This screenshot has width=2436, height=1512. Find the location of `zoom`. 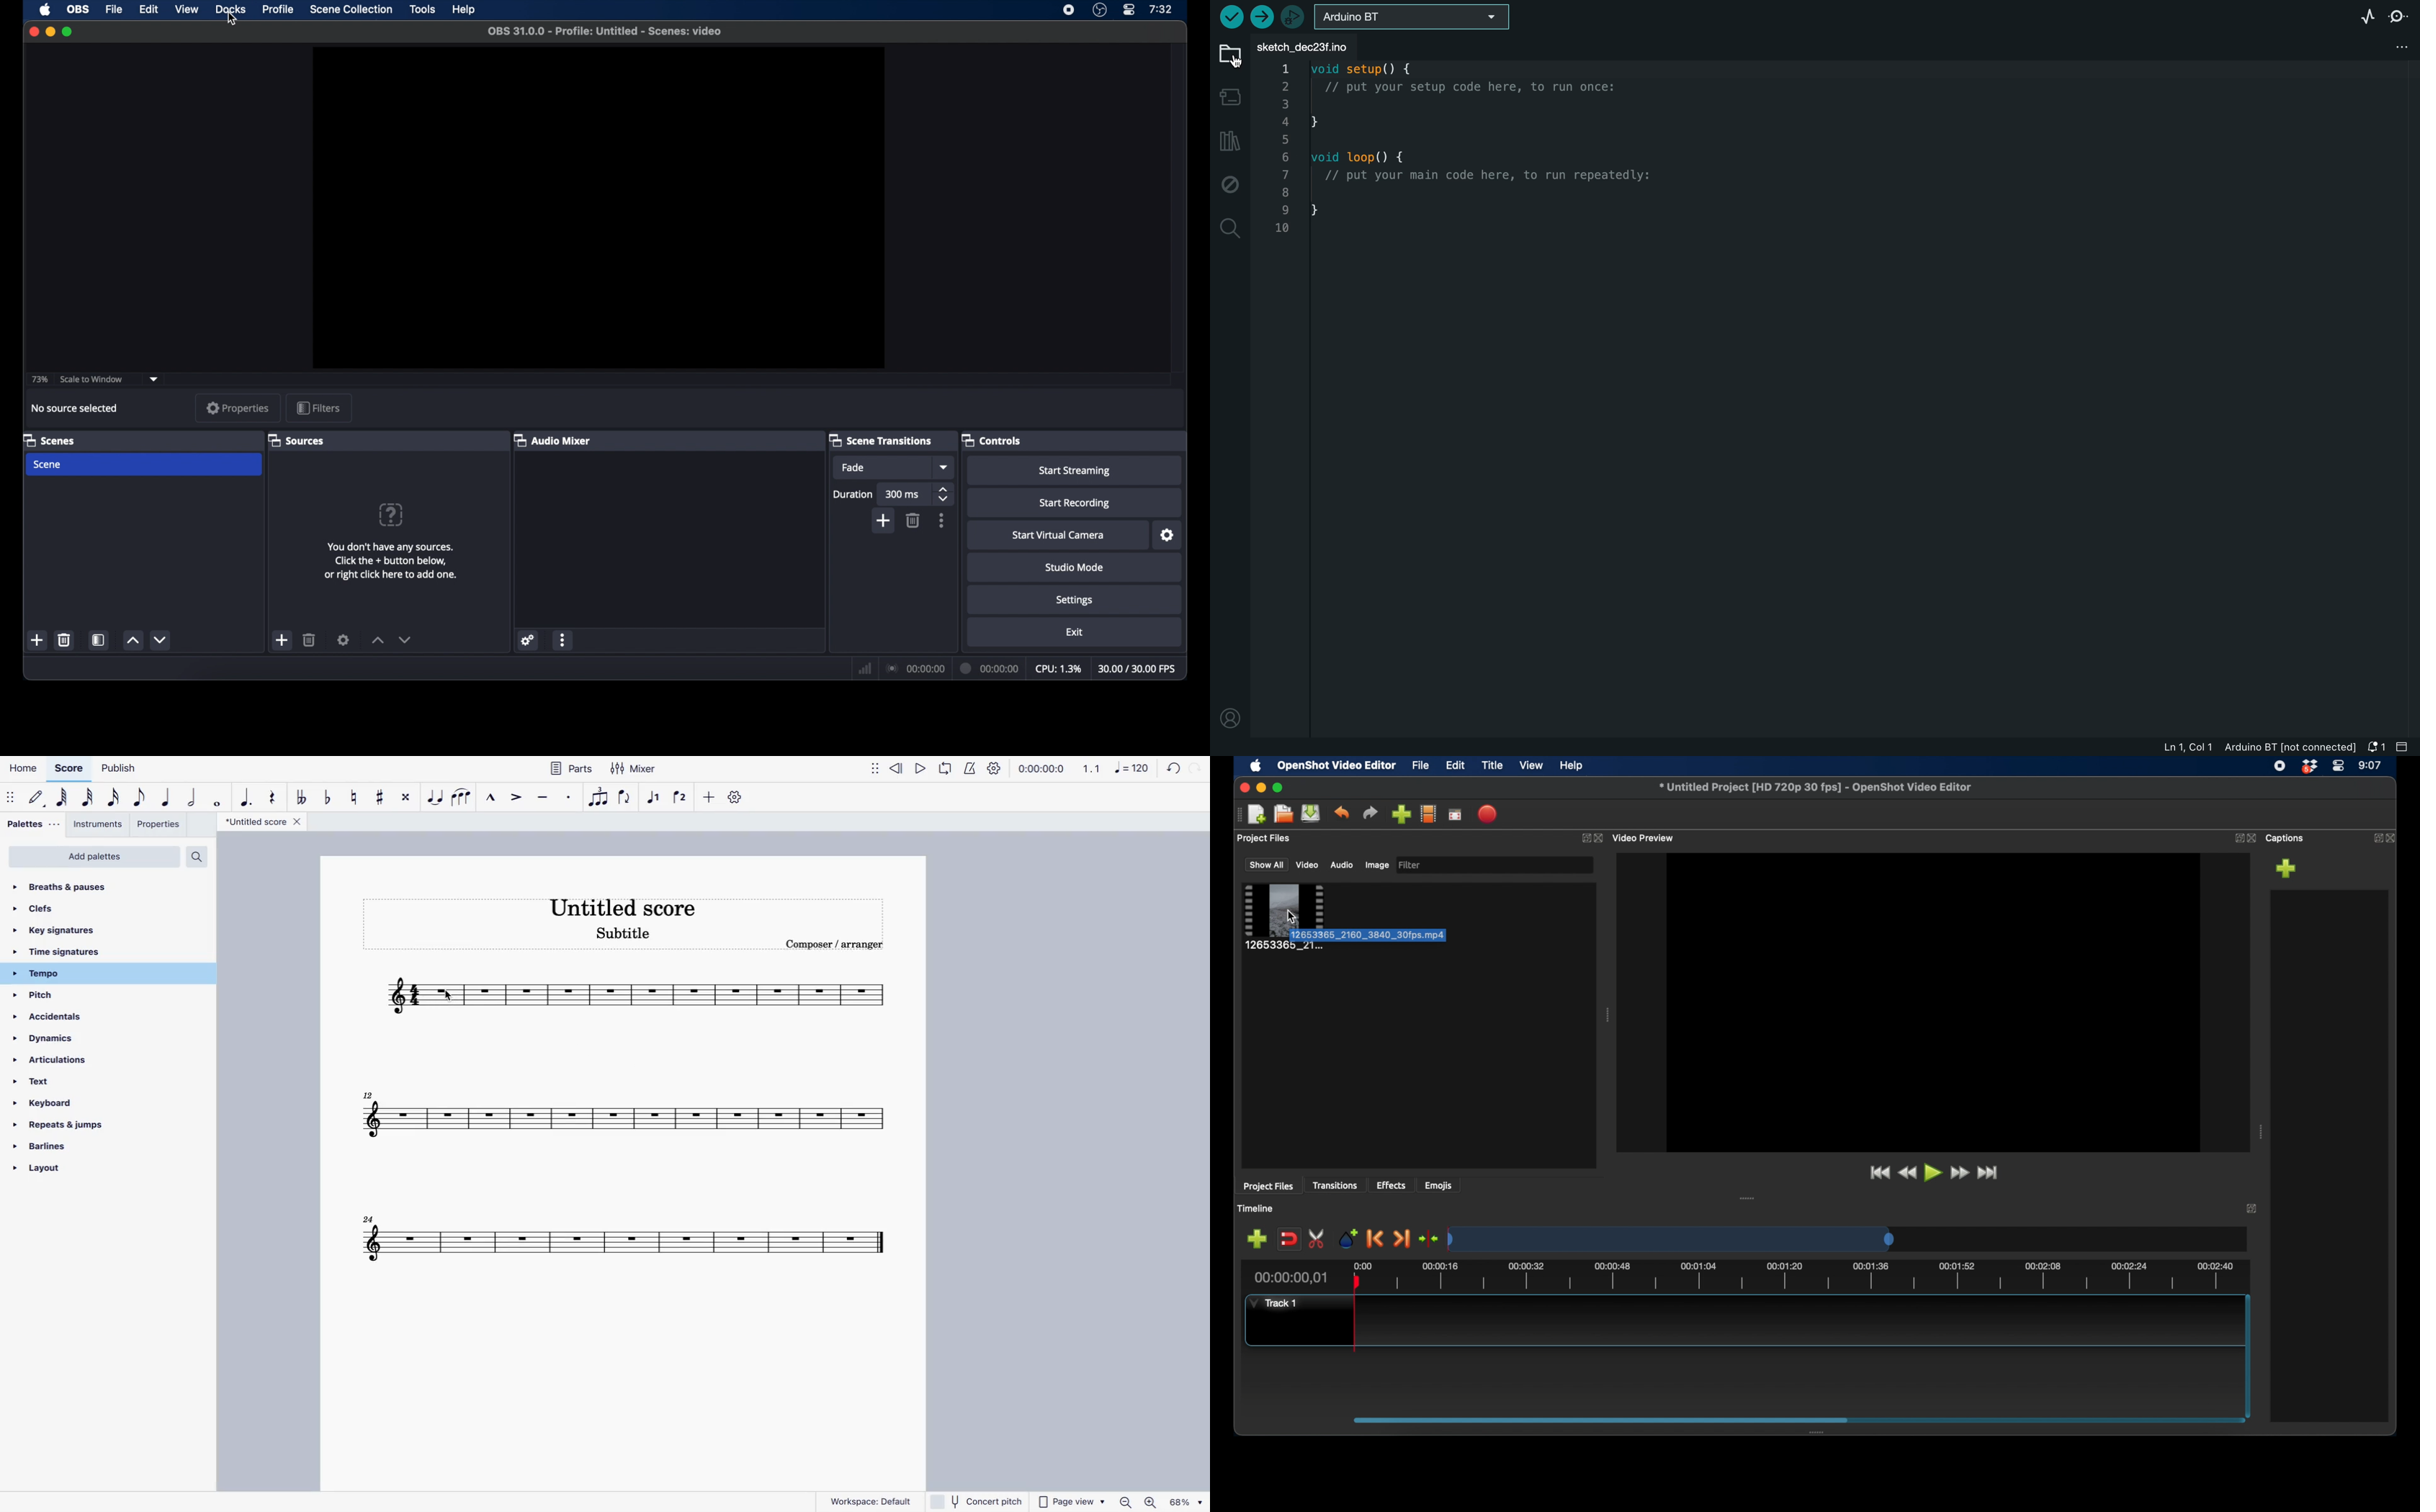

zoom is located at coordinates (1125, 1502).